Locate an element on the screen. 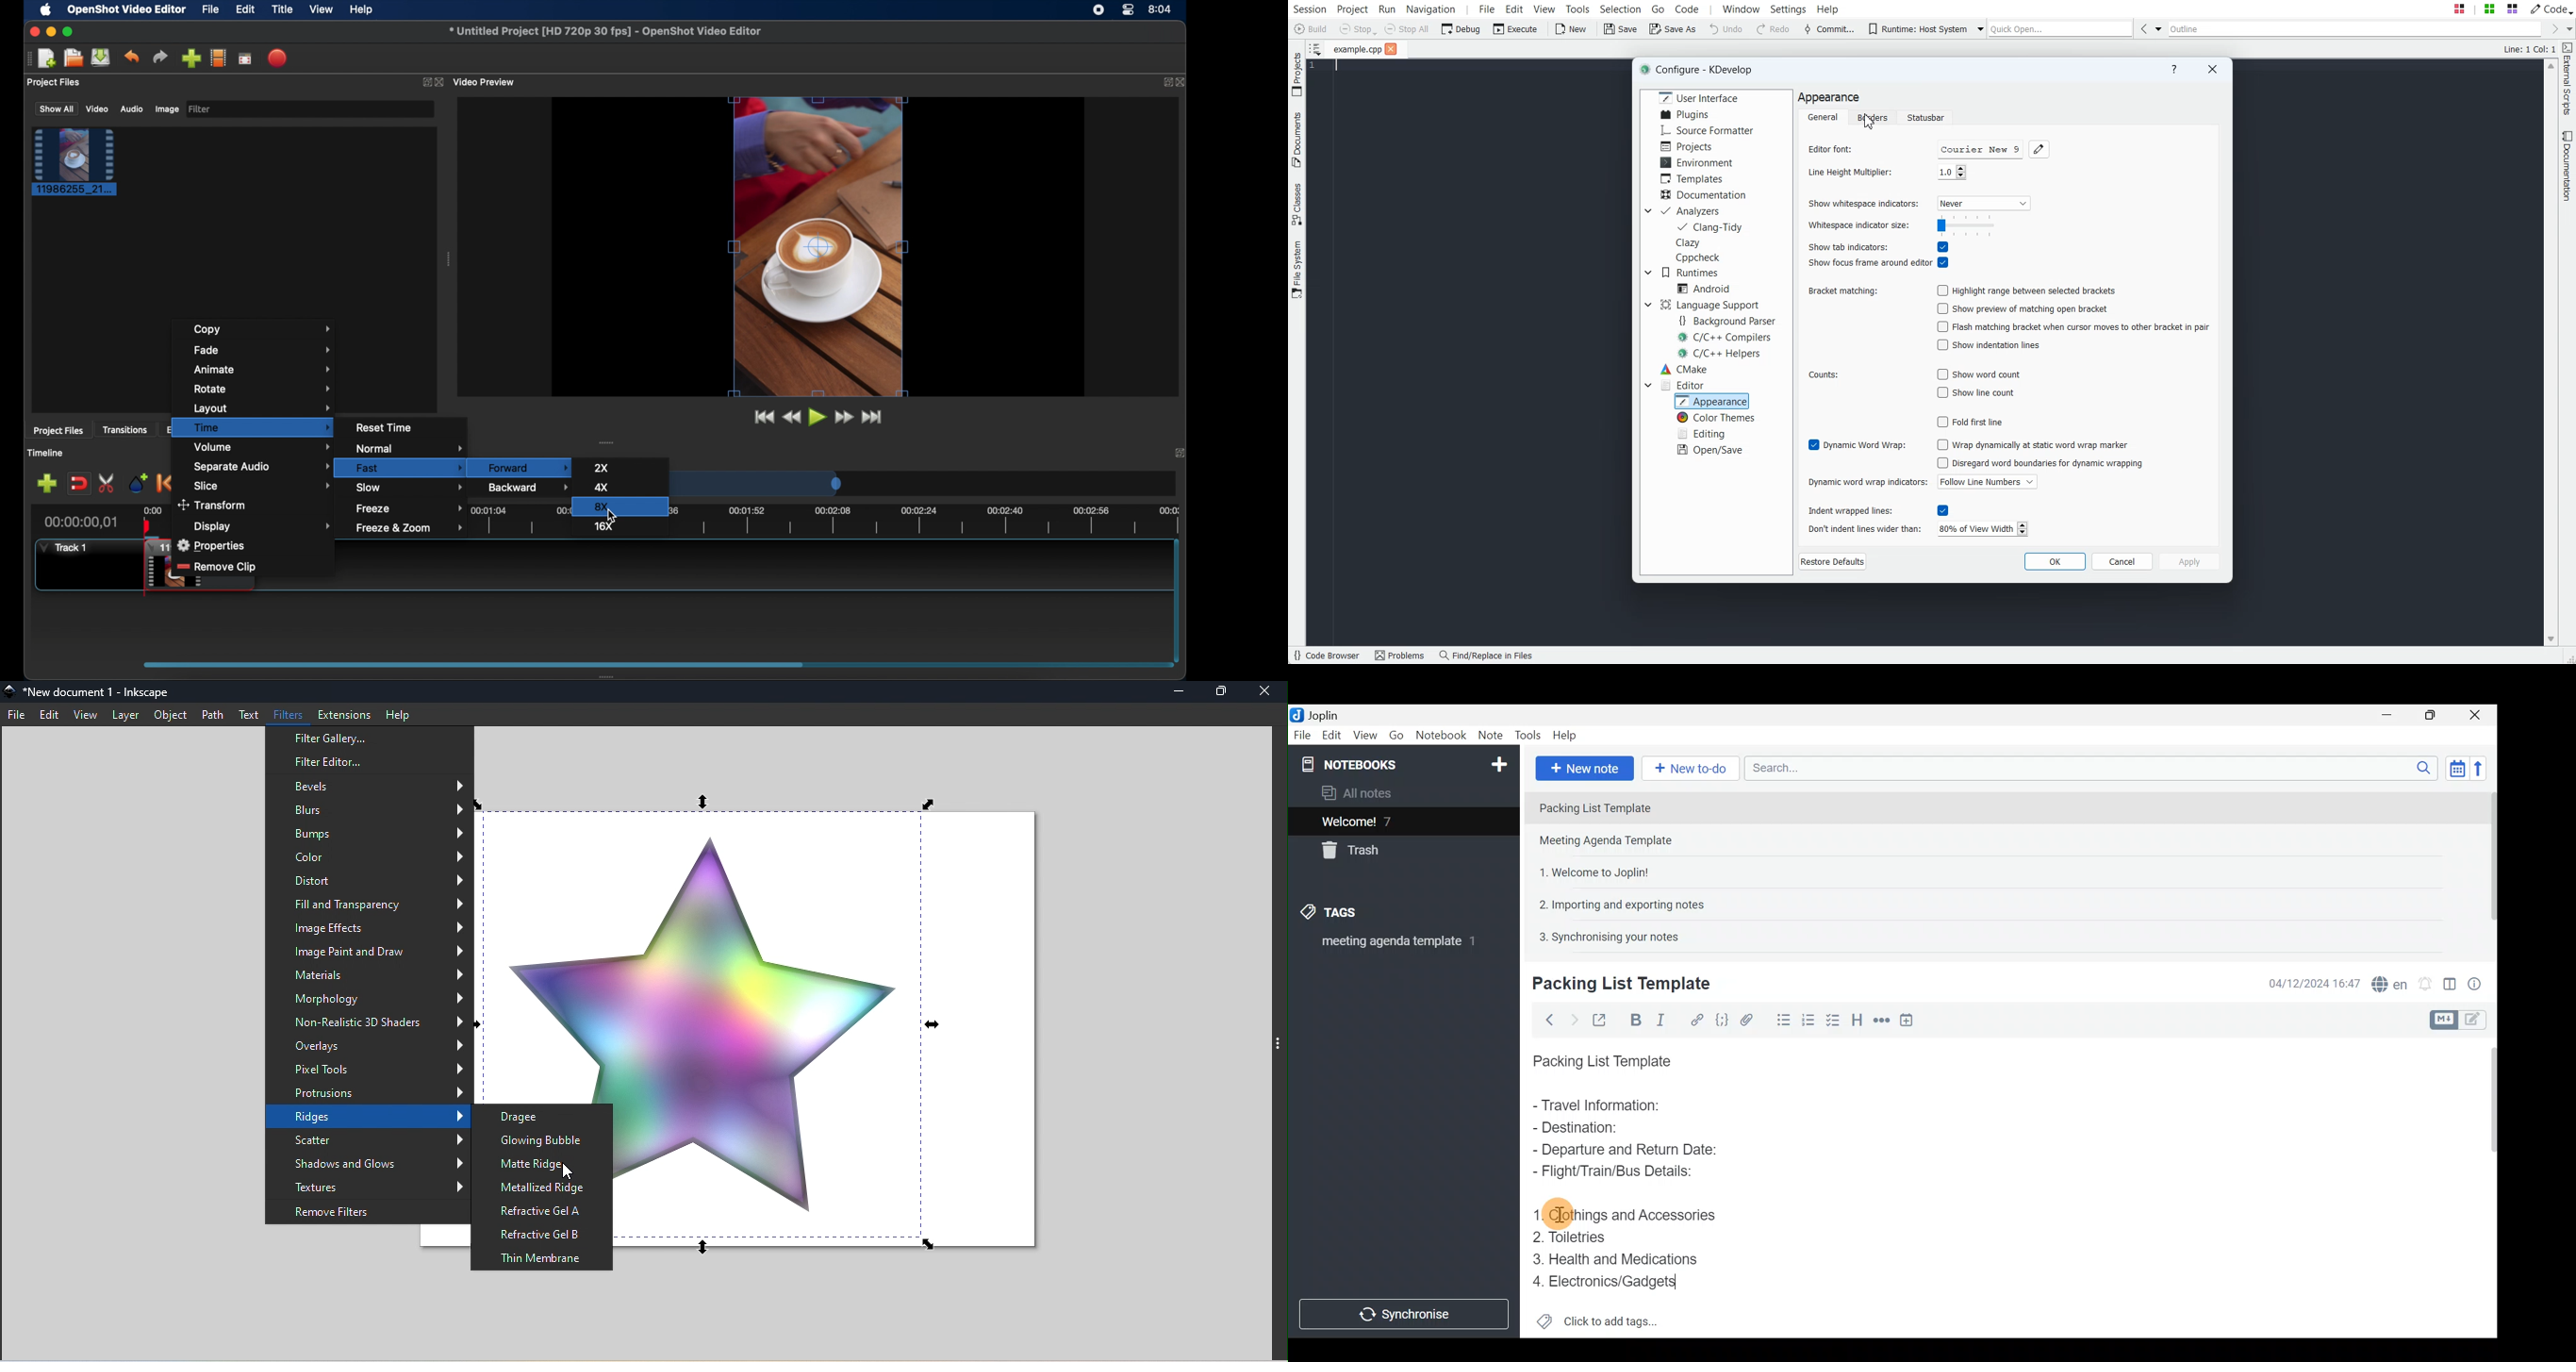  freezemneu is located at coordinates (412, 508).